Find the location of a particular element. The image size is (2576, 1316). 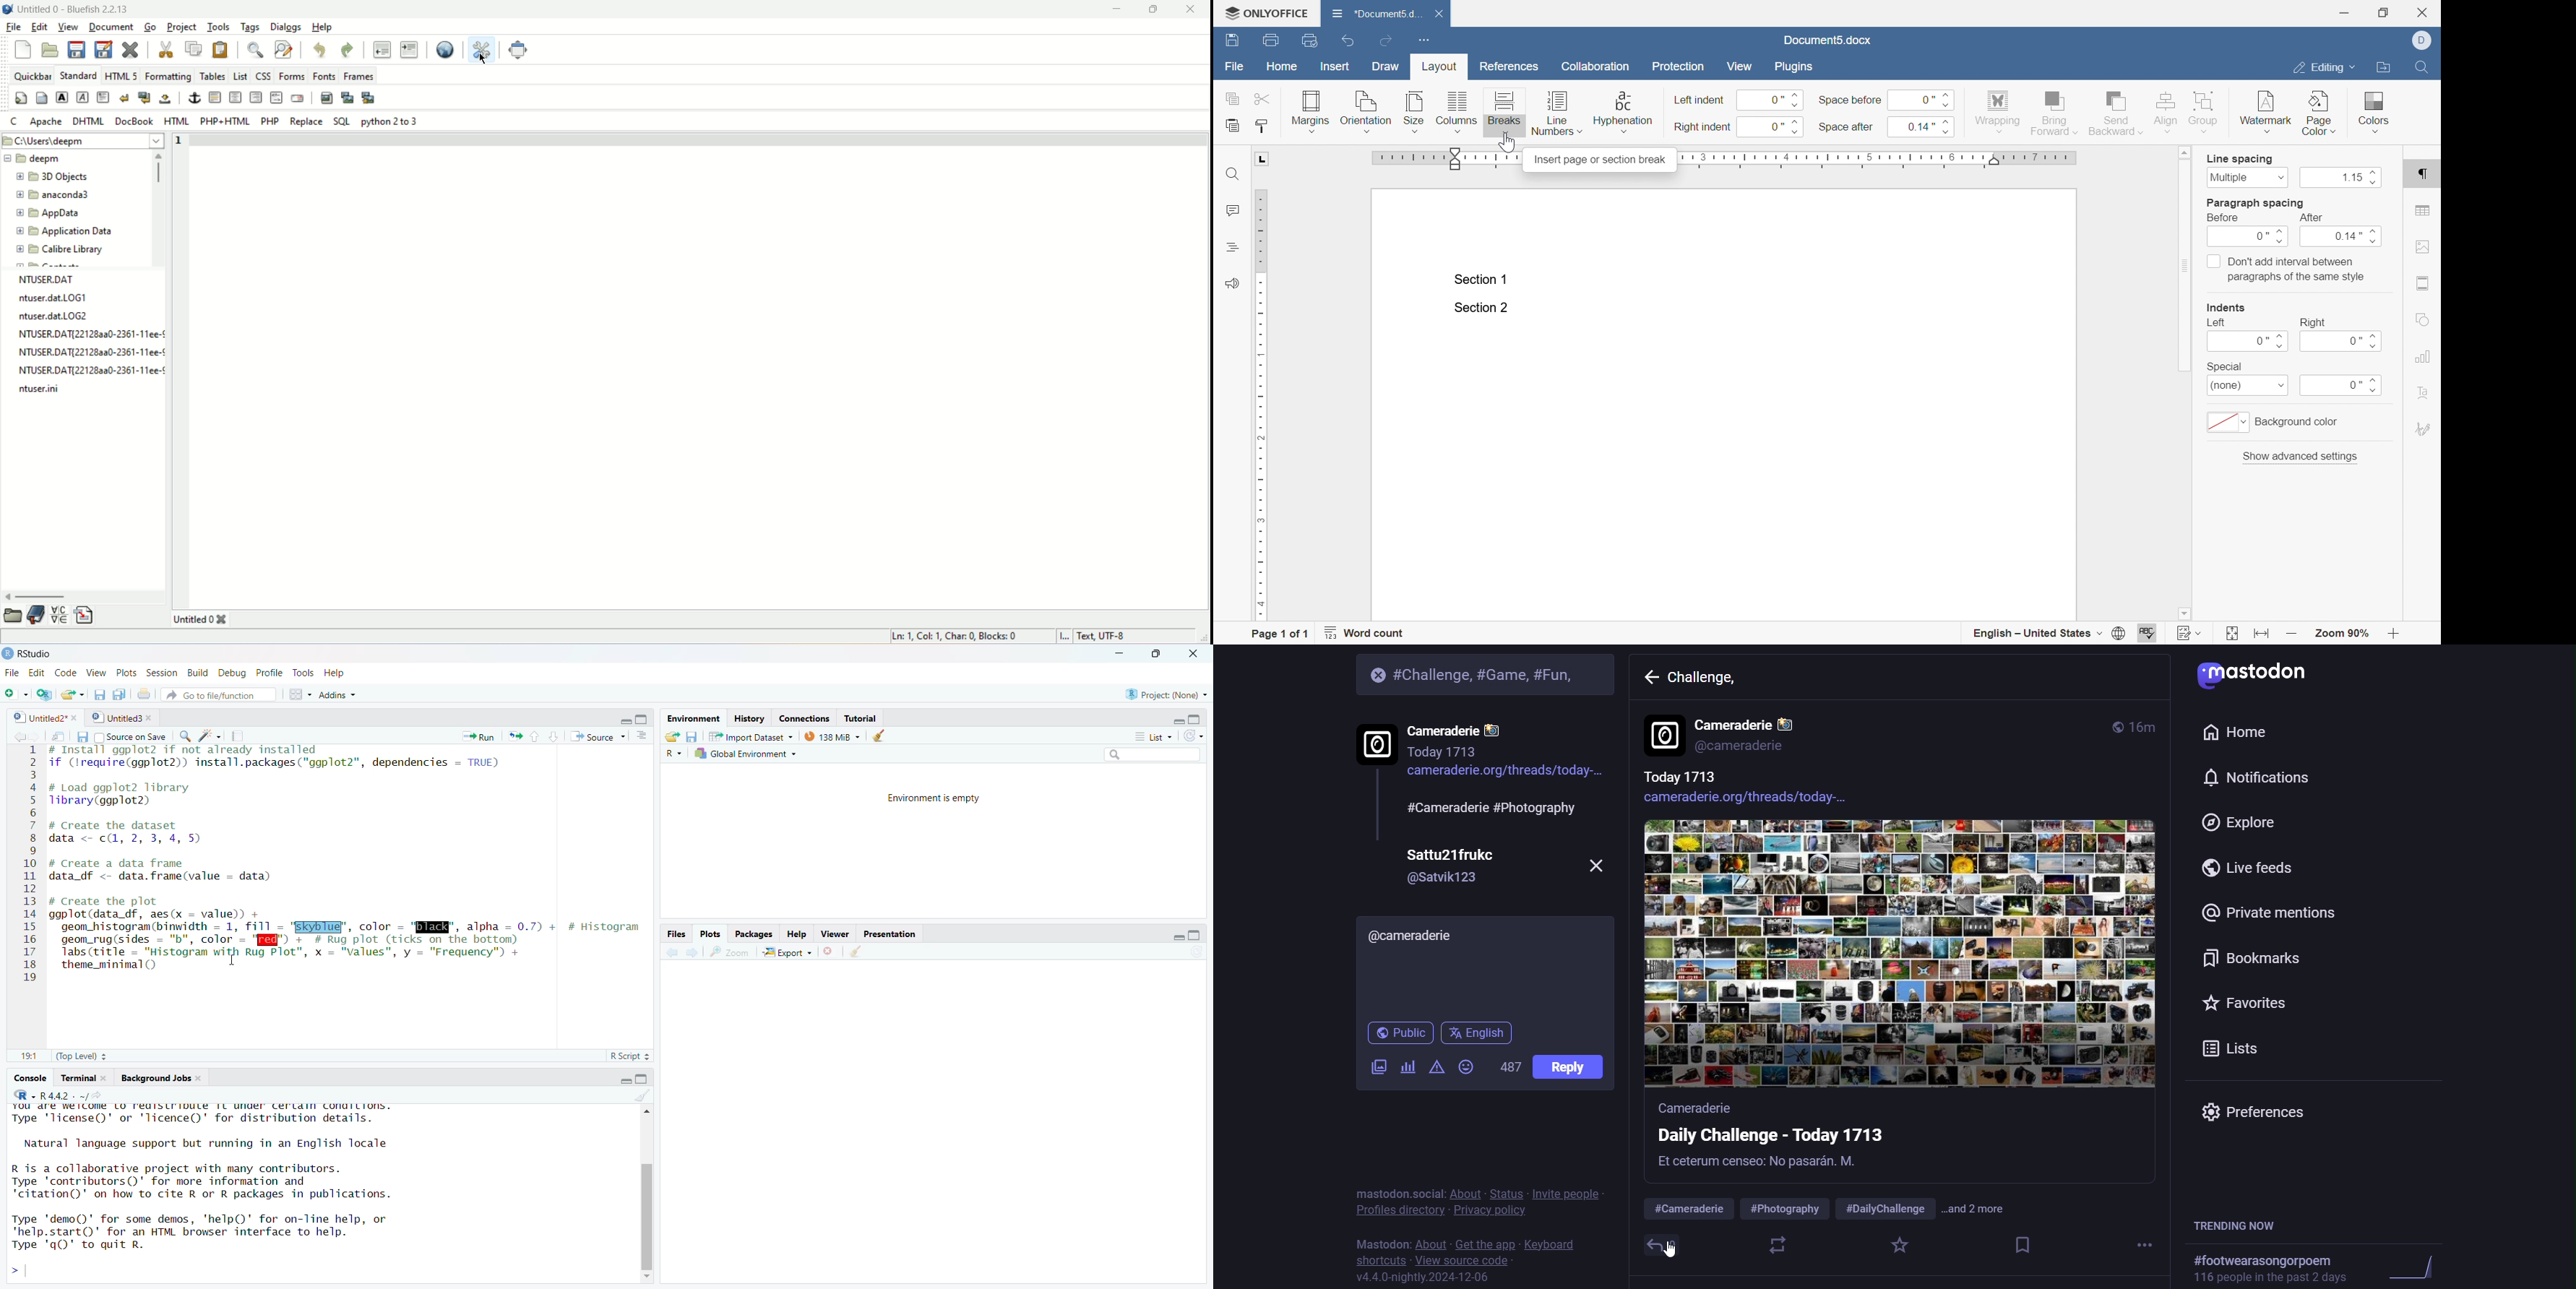

Packages is located at coordinates (749, 933).